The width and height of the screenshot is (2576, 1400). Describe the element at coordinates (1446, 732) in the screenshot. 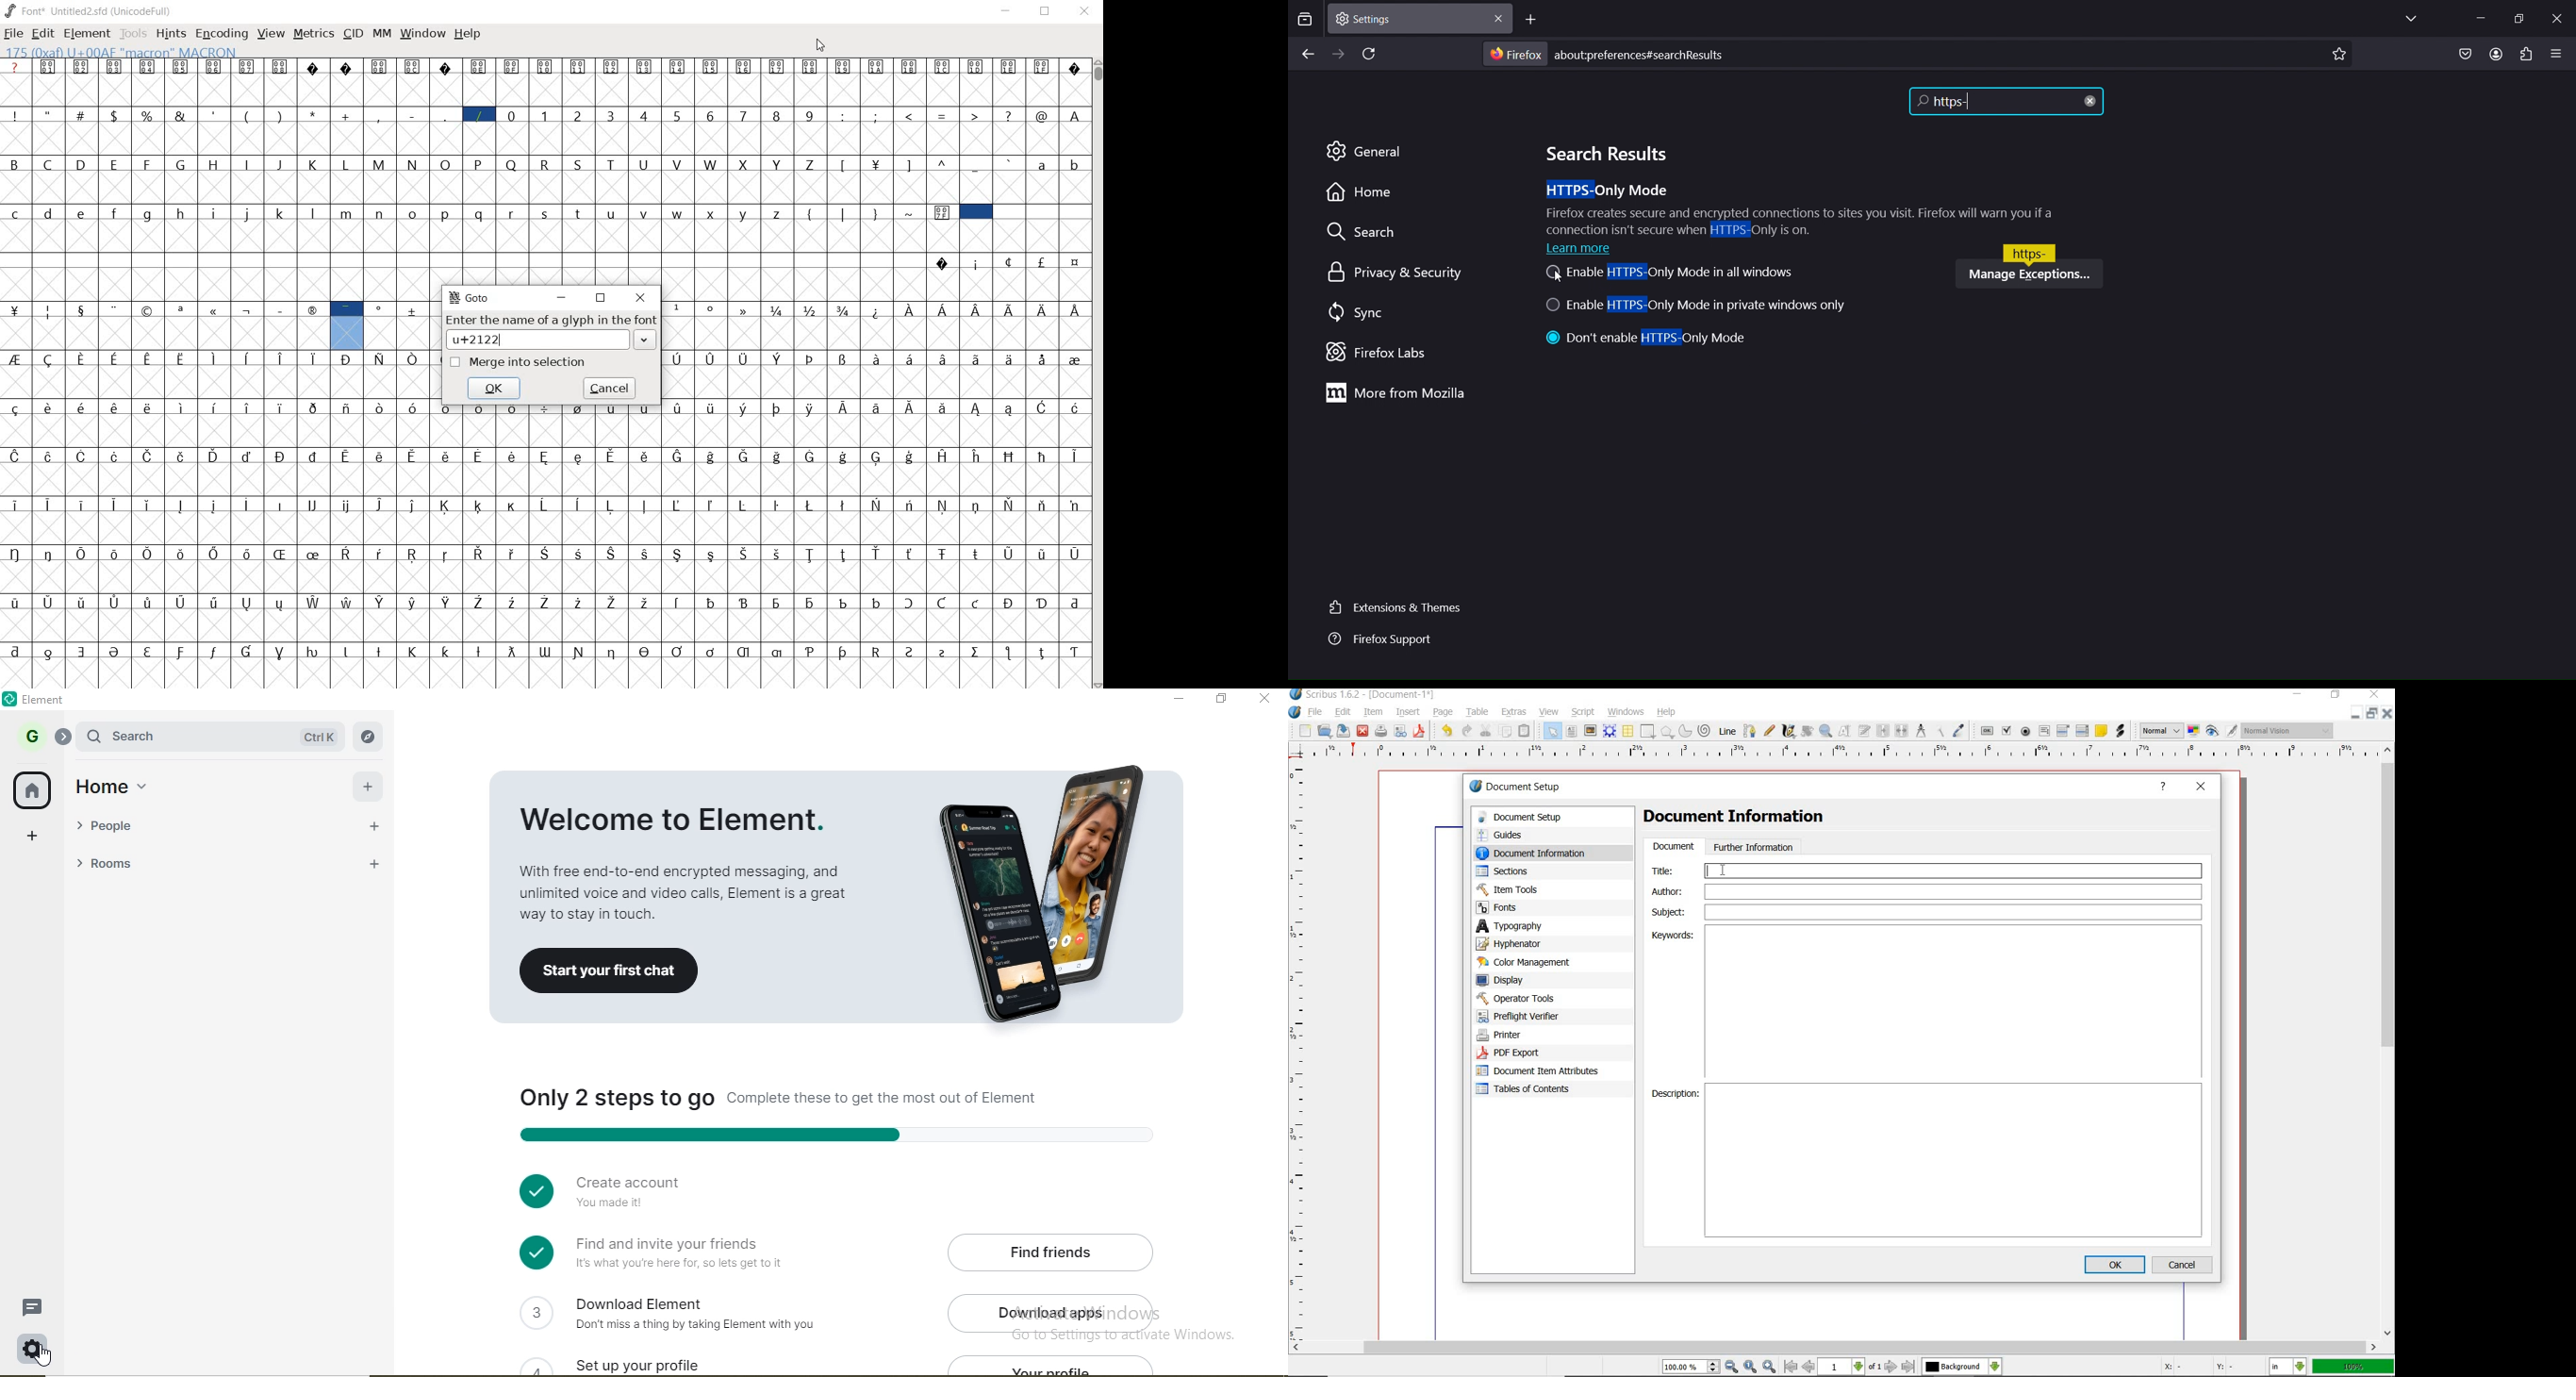

I see `undo` at that location.